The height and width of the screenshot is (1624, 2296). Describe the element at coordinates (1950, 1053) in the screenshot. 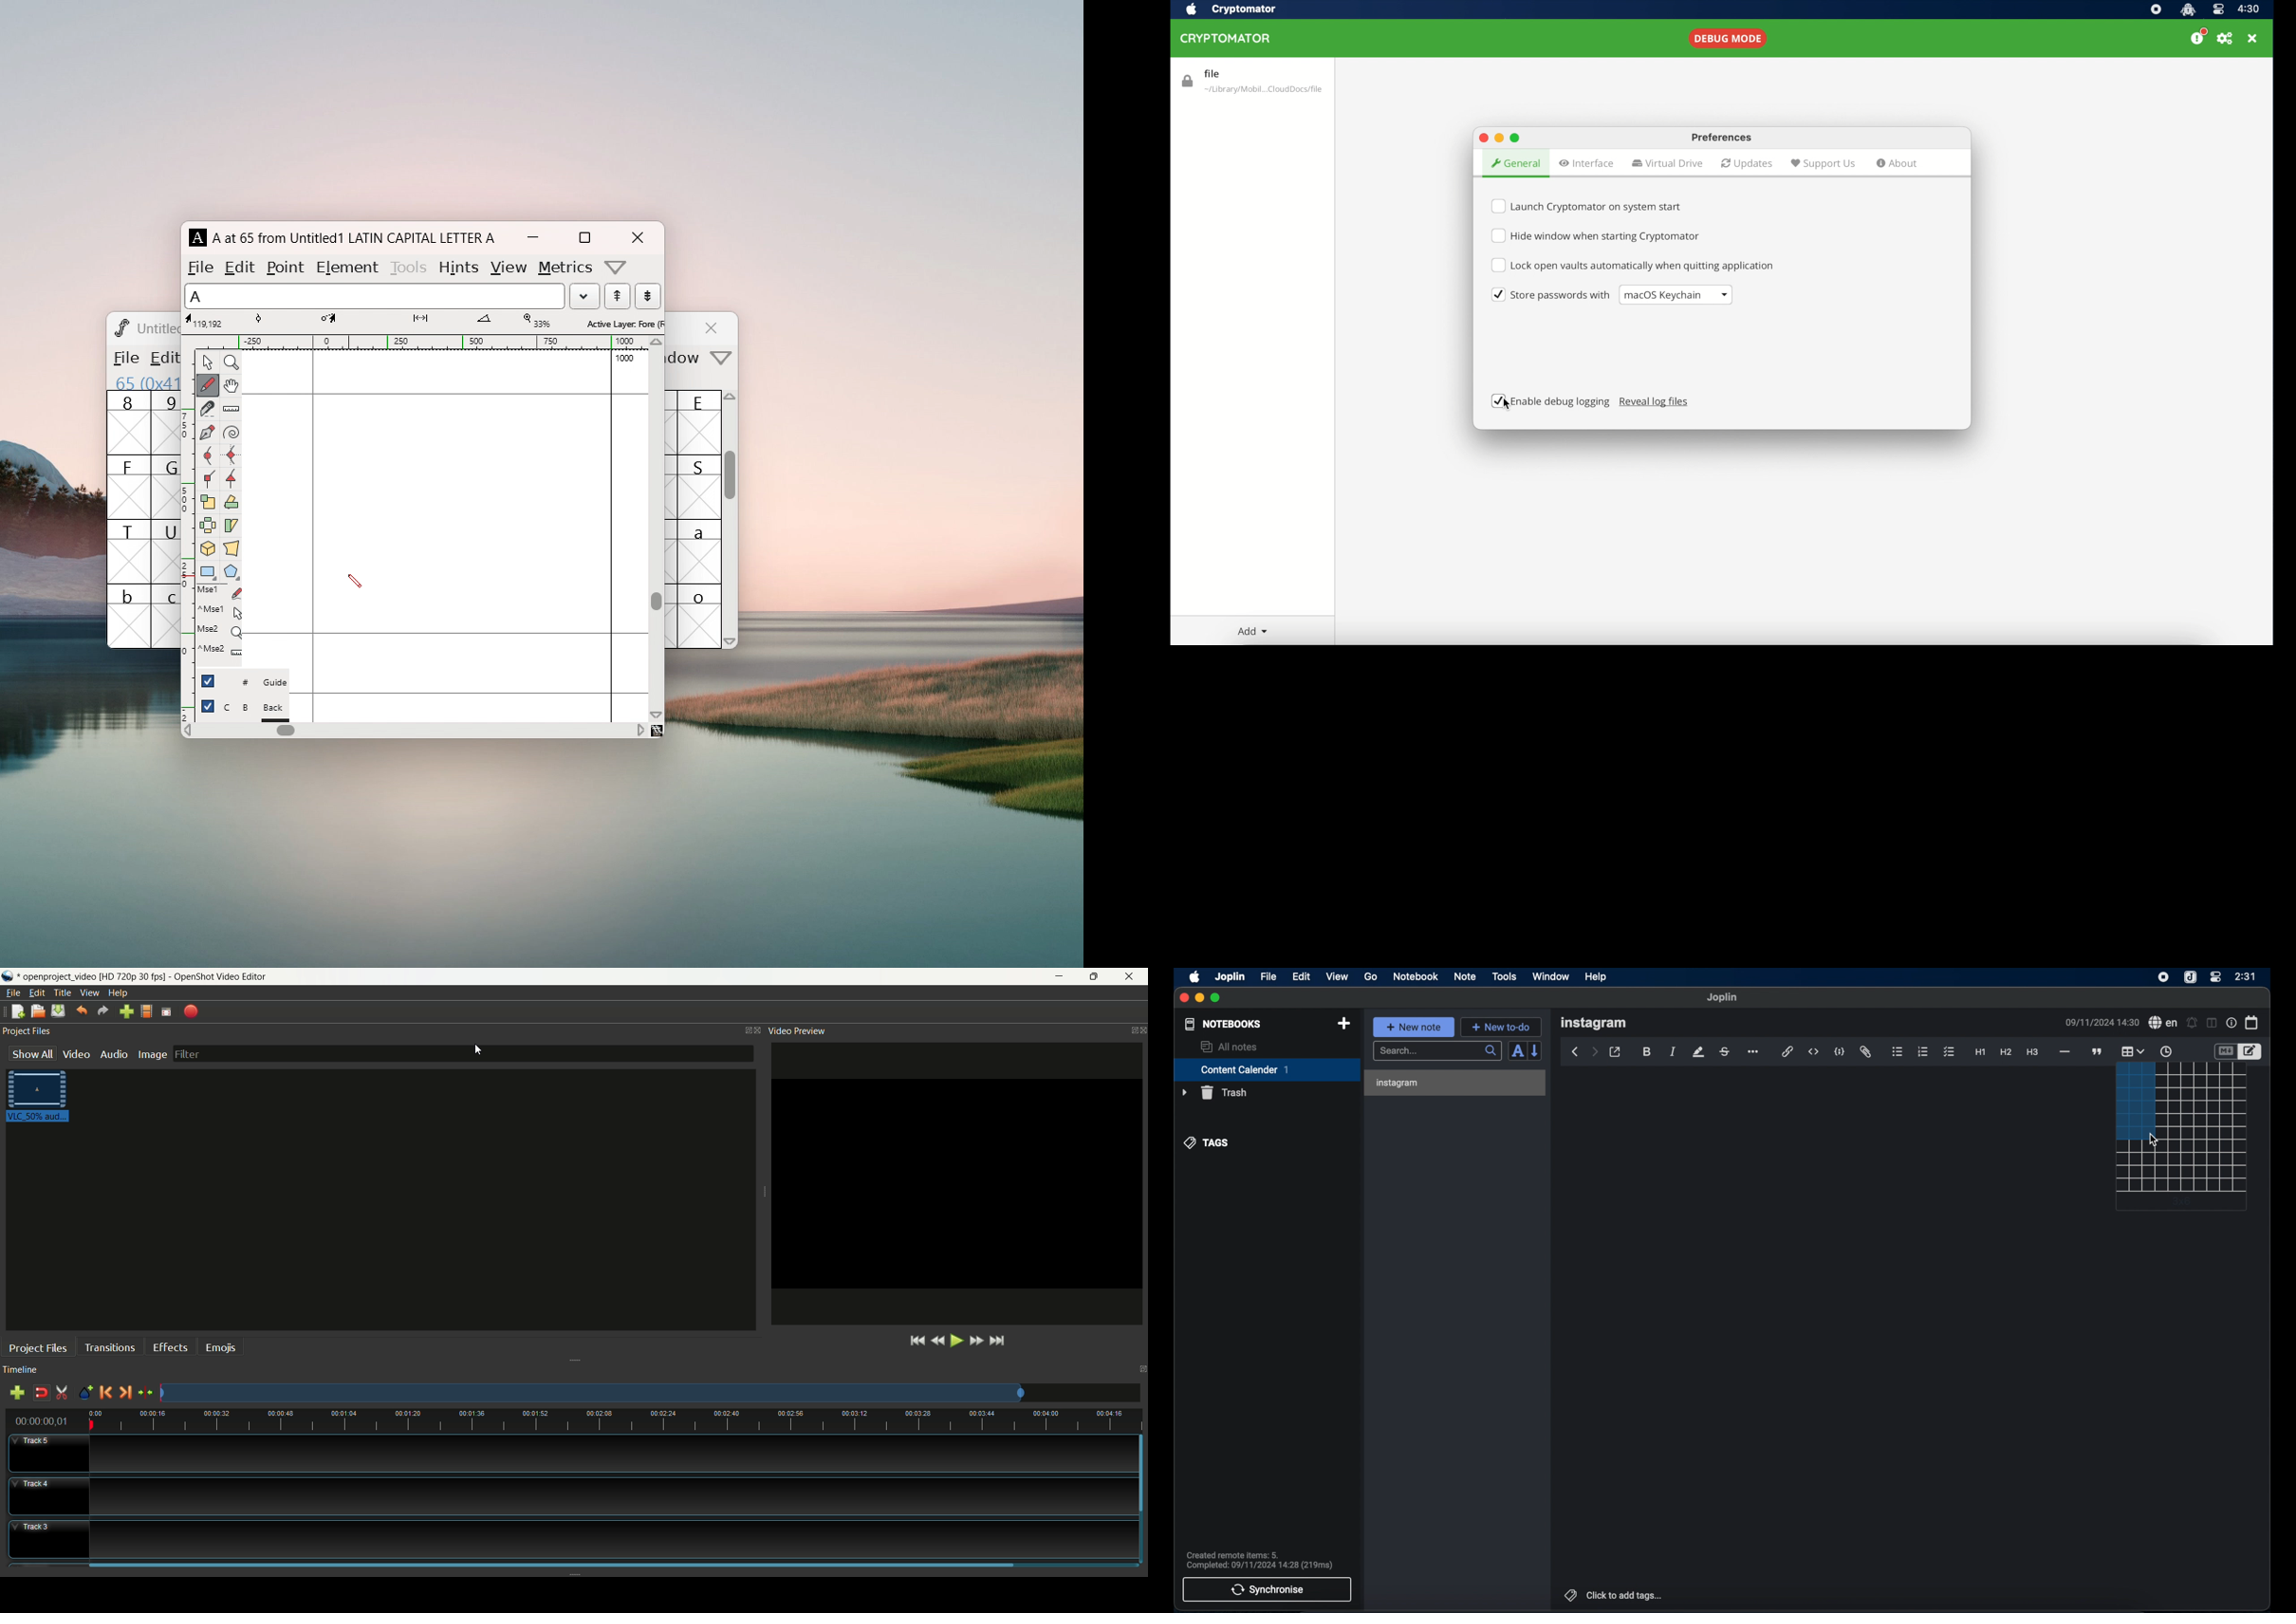

I see `checklist` at that location.